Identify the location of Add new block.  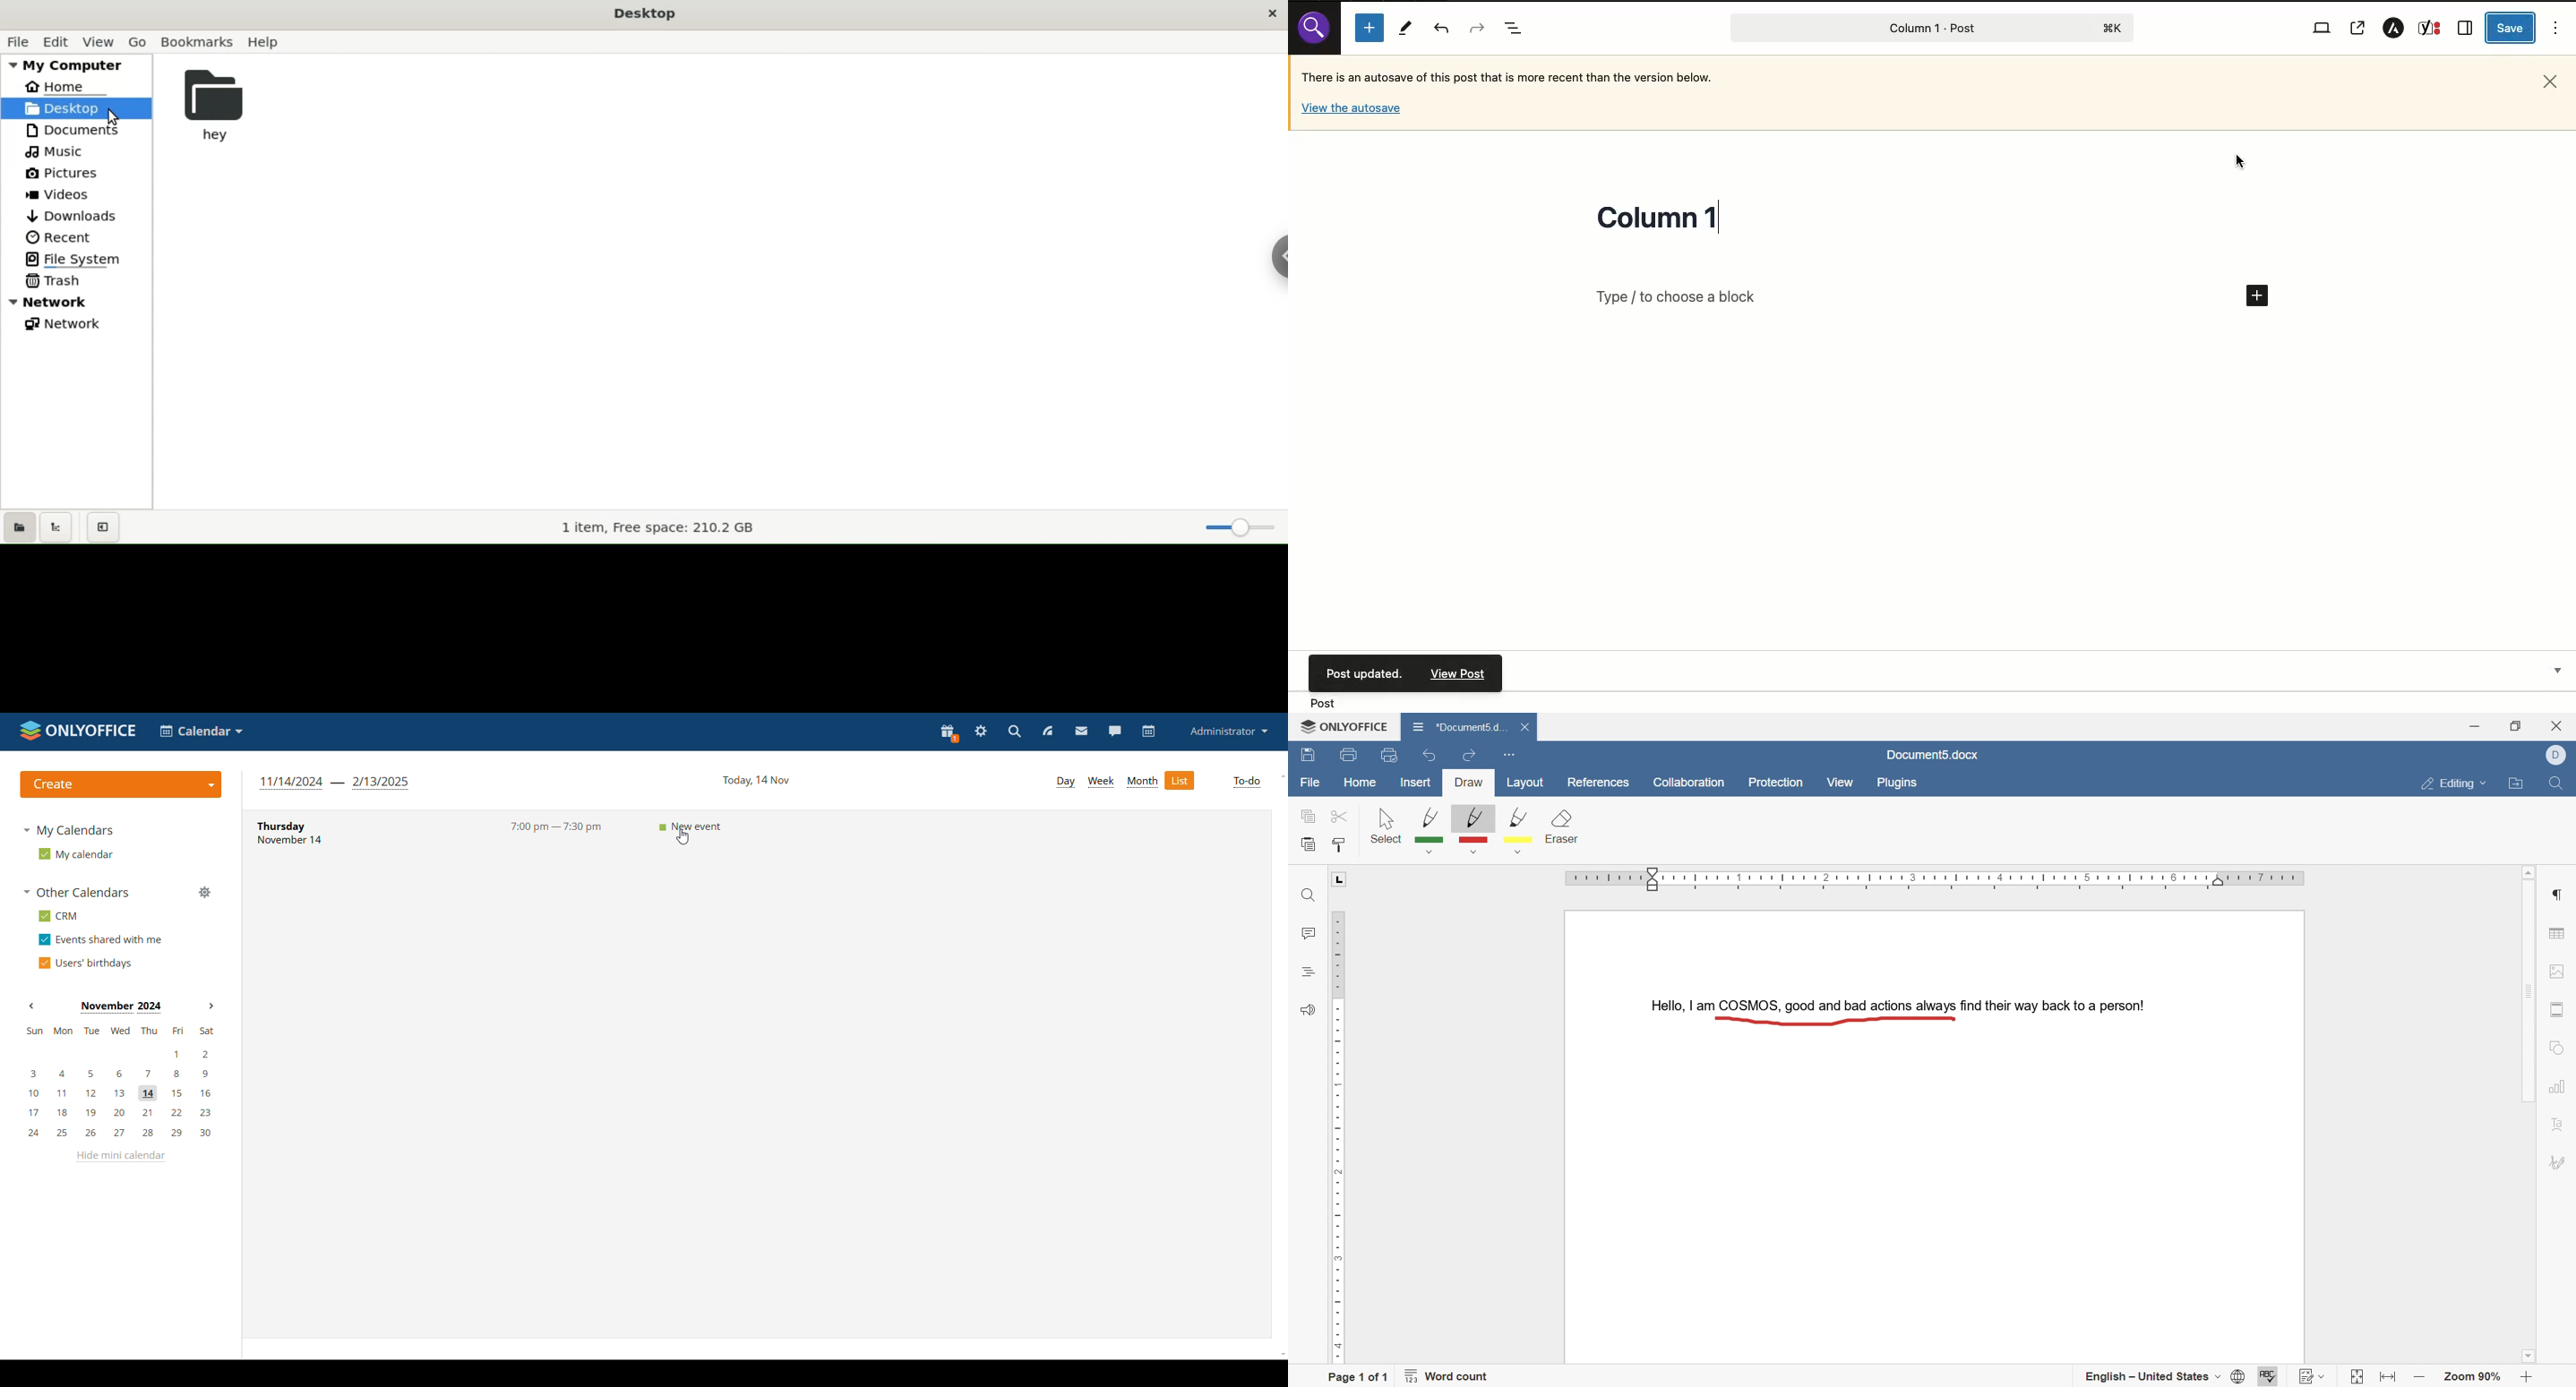
(1932, 295).